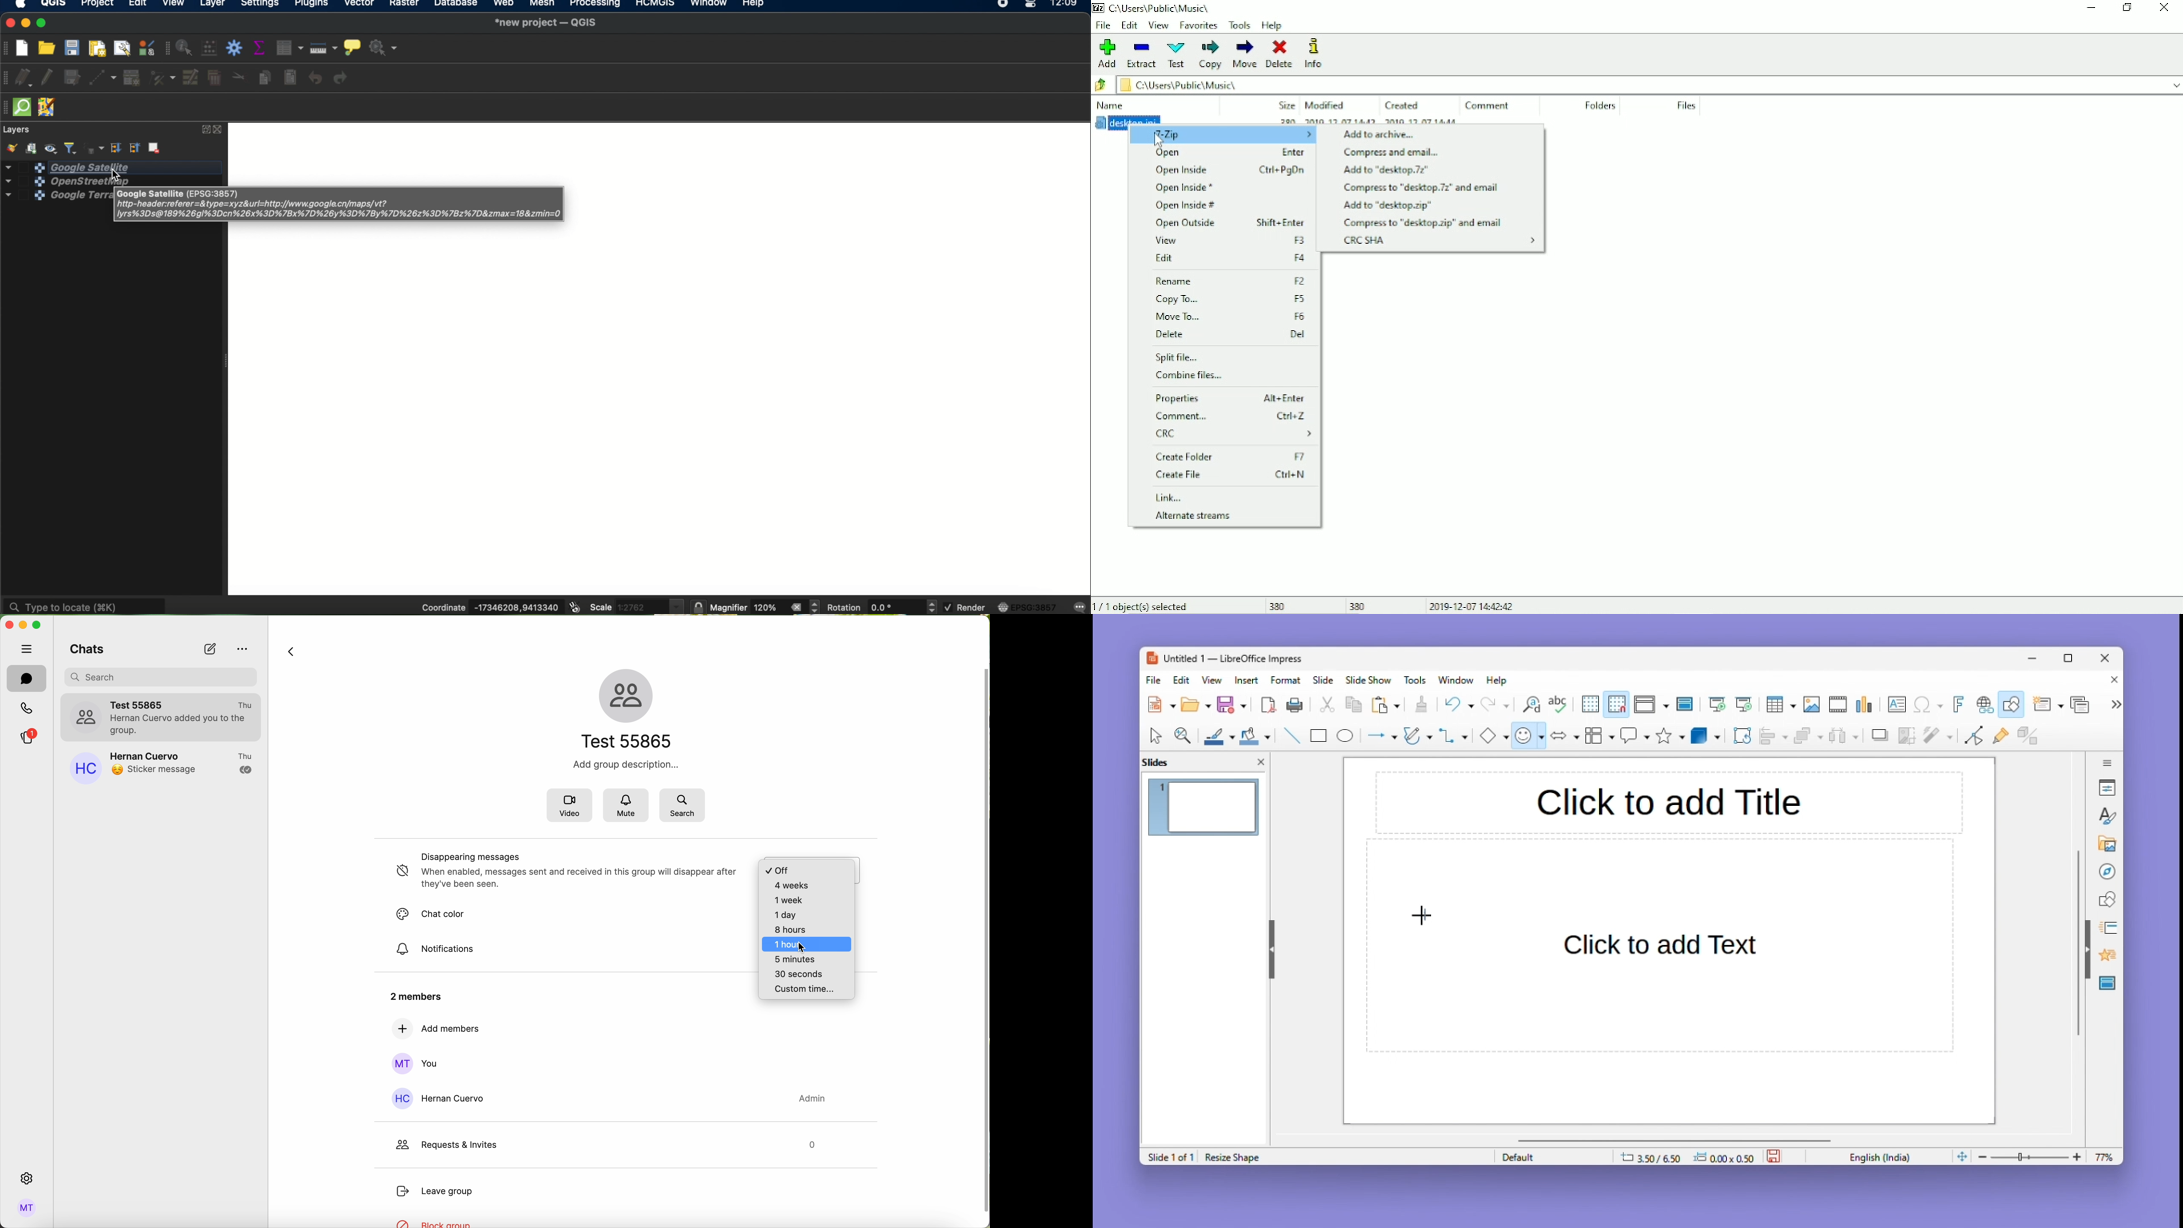 The width and height of the screenshot is (2184, 1232). Describe the element at coordinates (343, 78) in the screenshot. I see `redo` at that location.